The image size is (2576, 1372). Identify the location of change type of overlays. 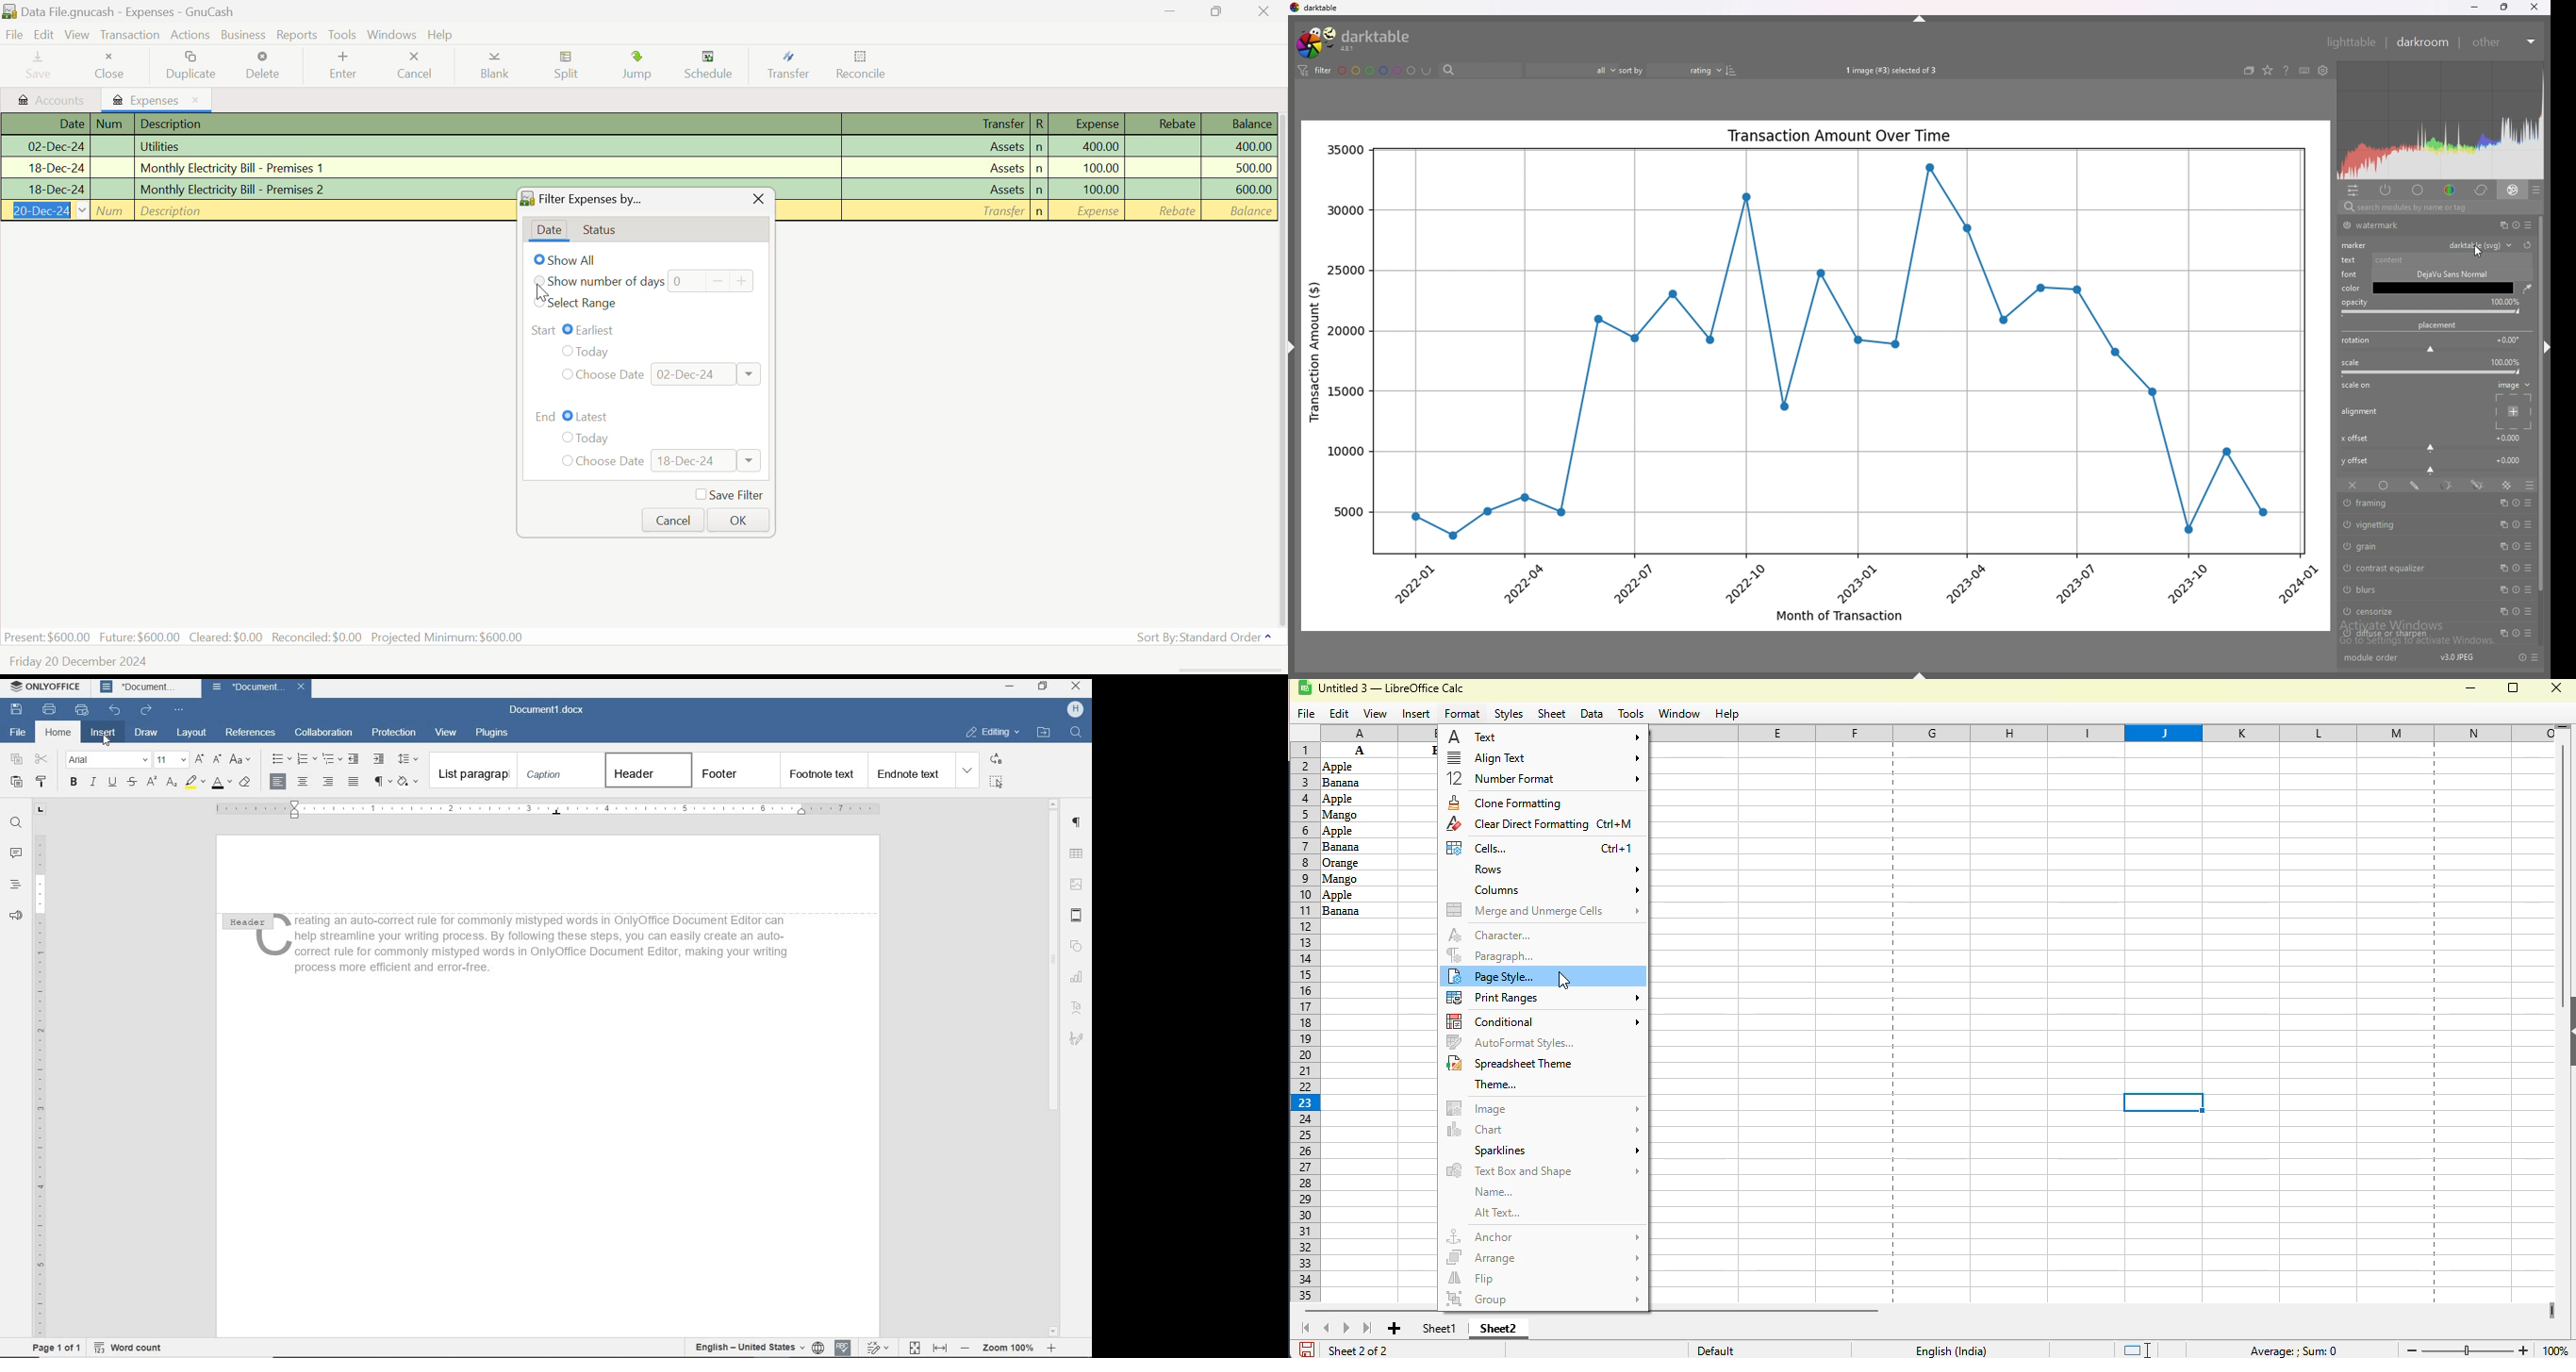
(2269, 71).